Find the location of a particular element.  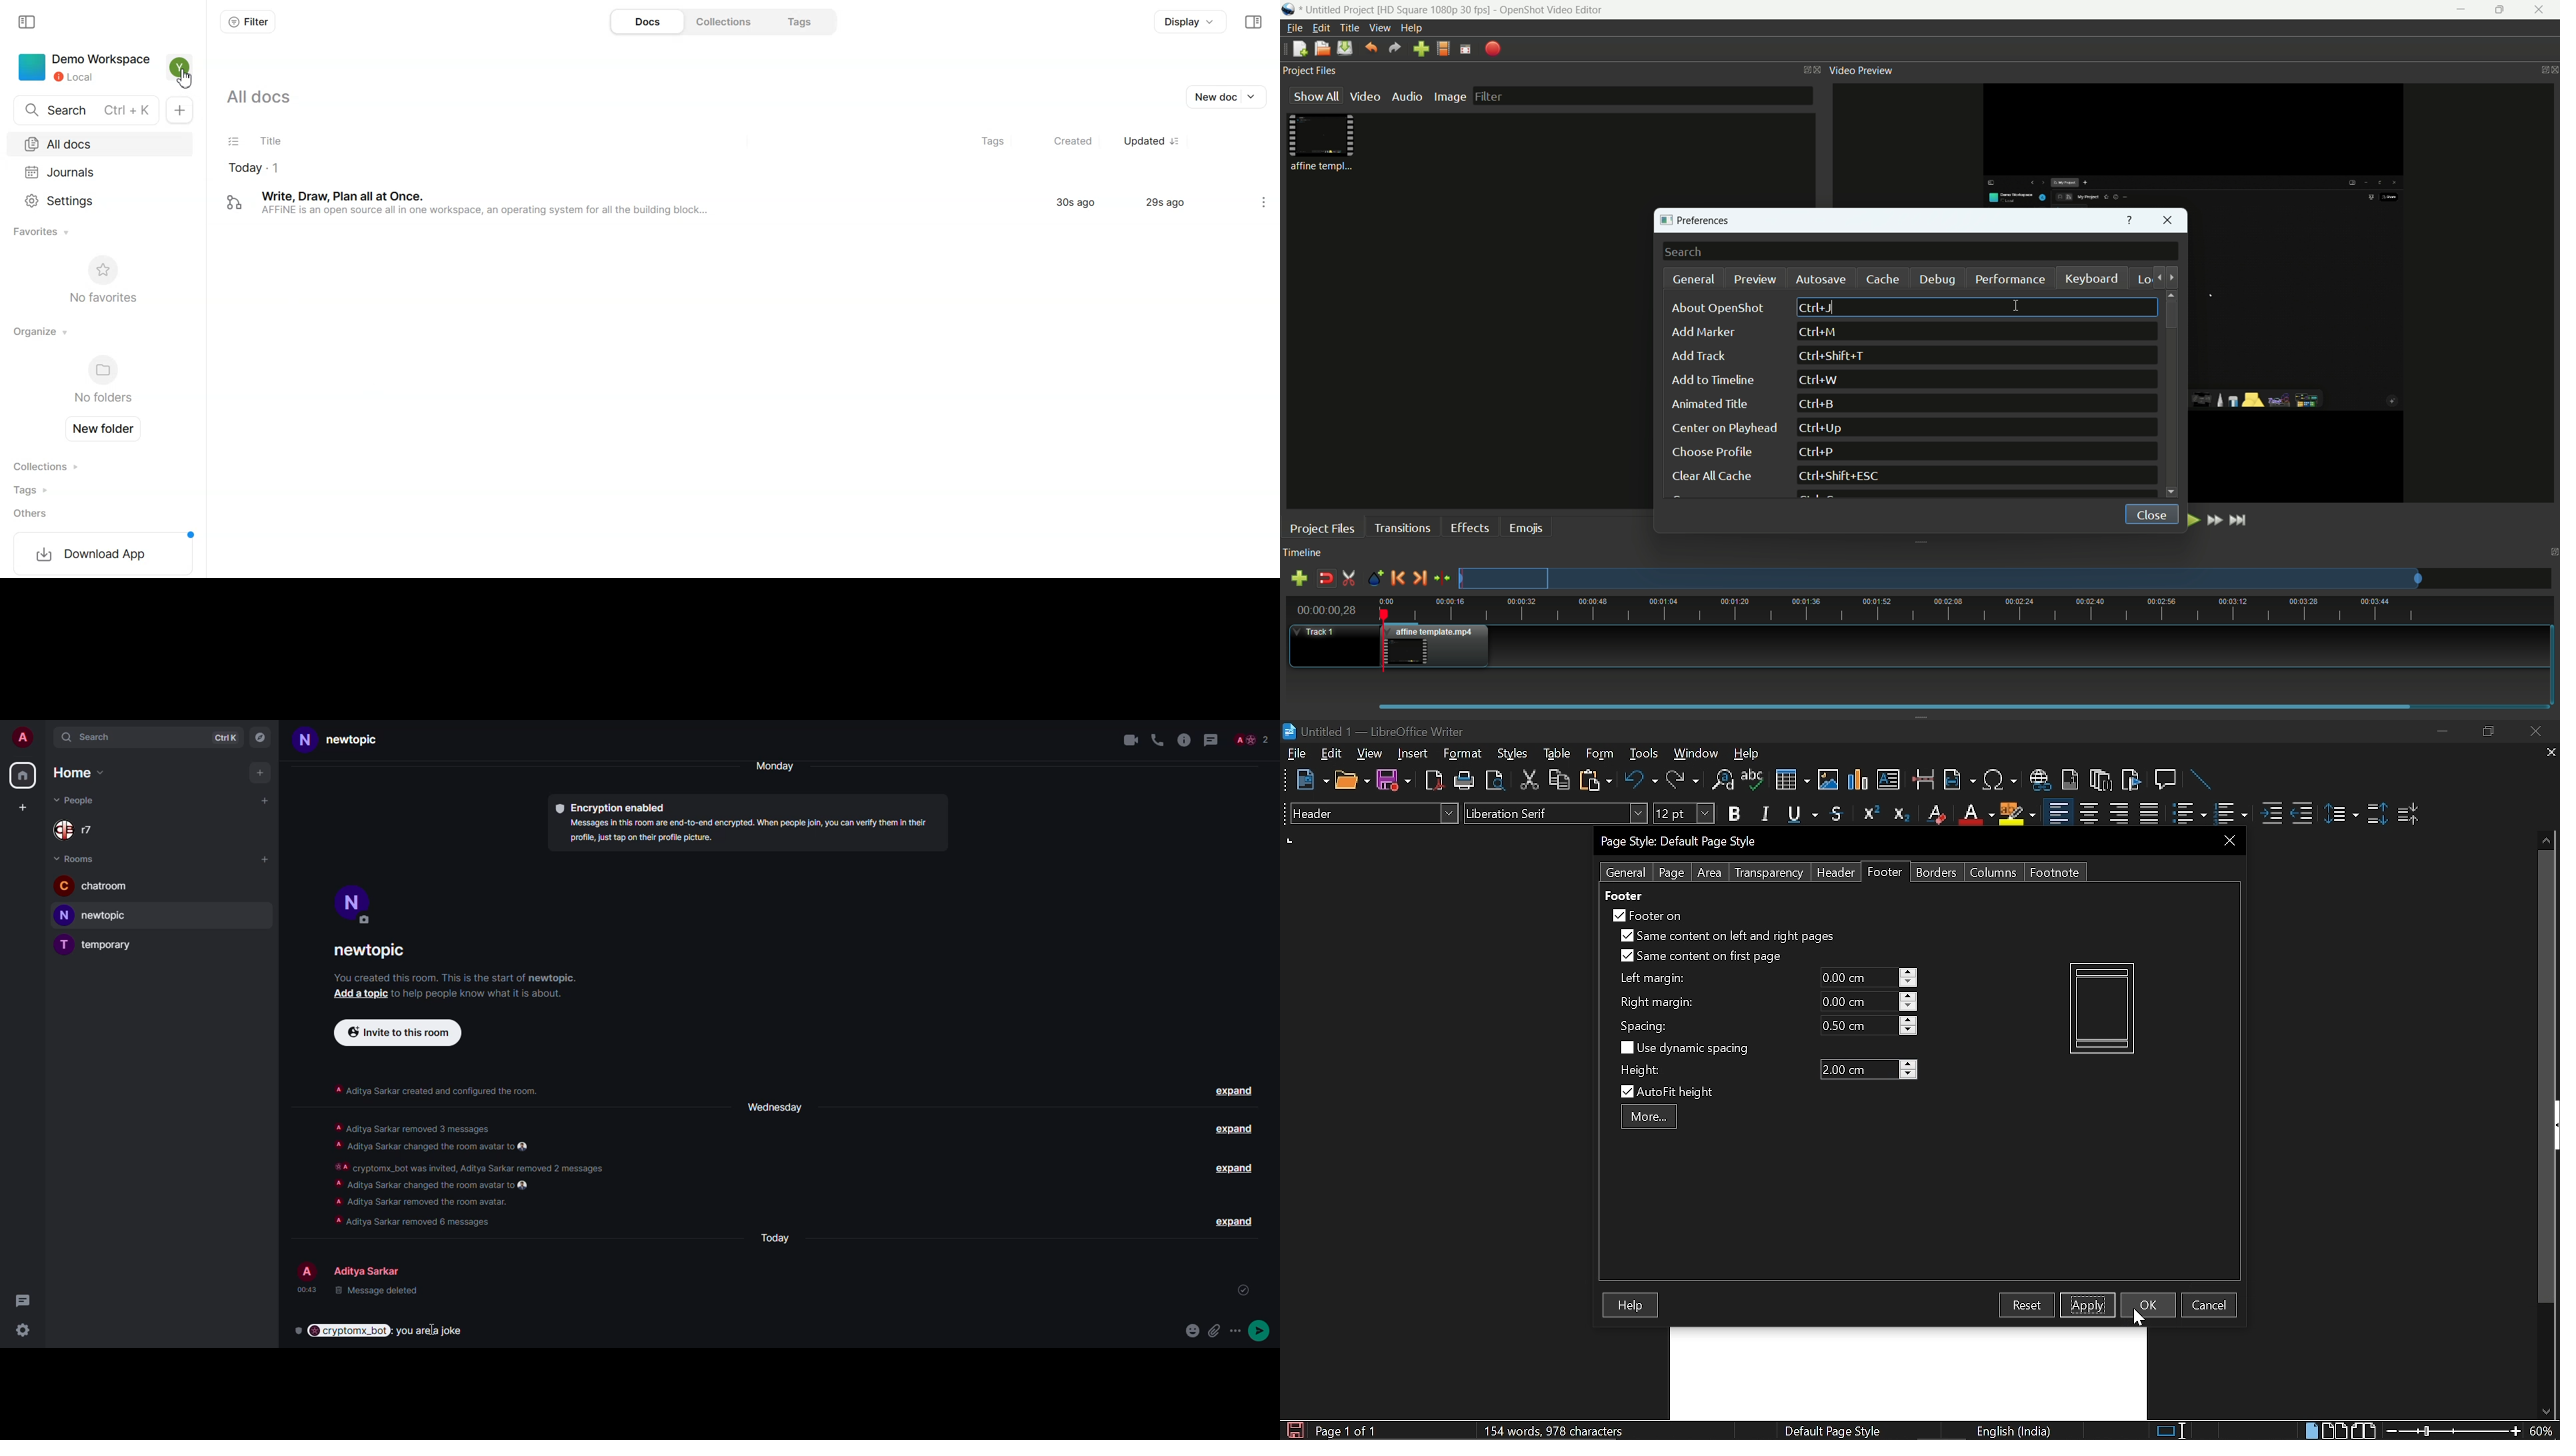

Insert comment is located at coordinates (2168, 780).